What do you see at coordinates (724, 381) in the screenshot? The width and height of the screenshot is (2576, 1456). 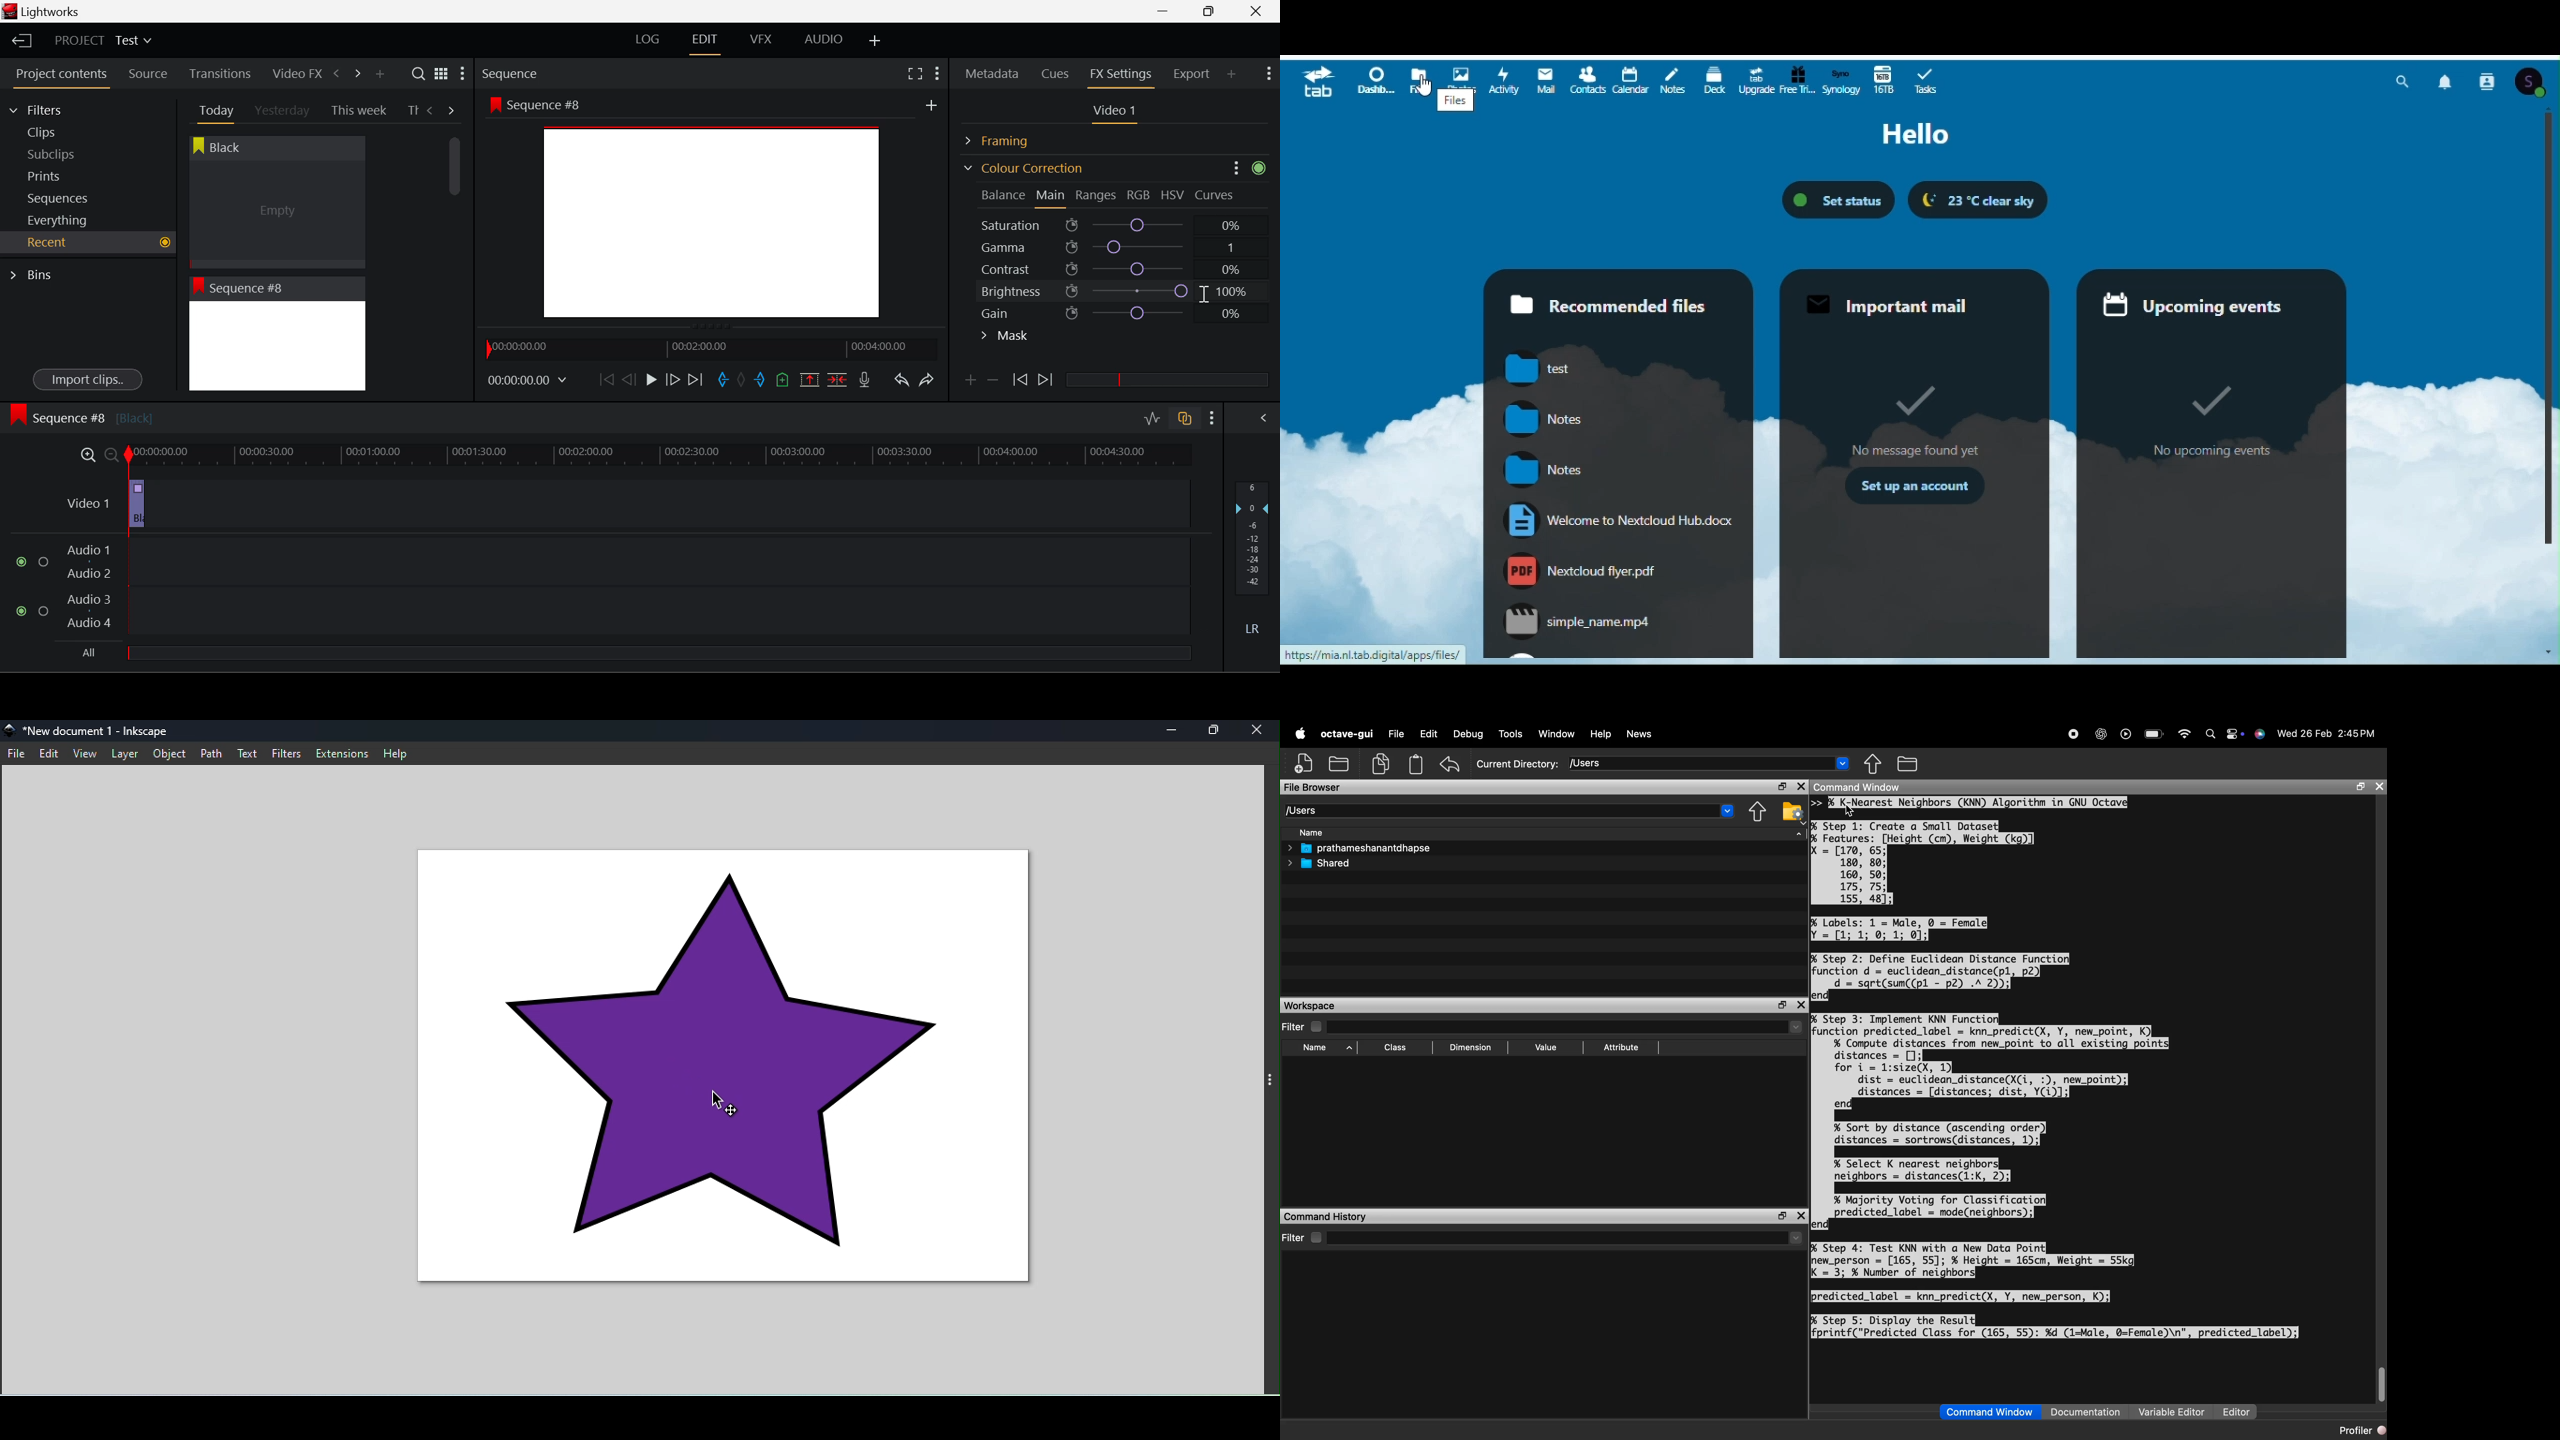 I see `Mark In` at bounding box center [724, 381].